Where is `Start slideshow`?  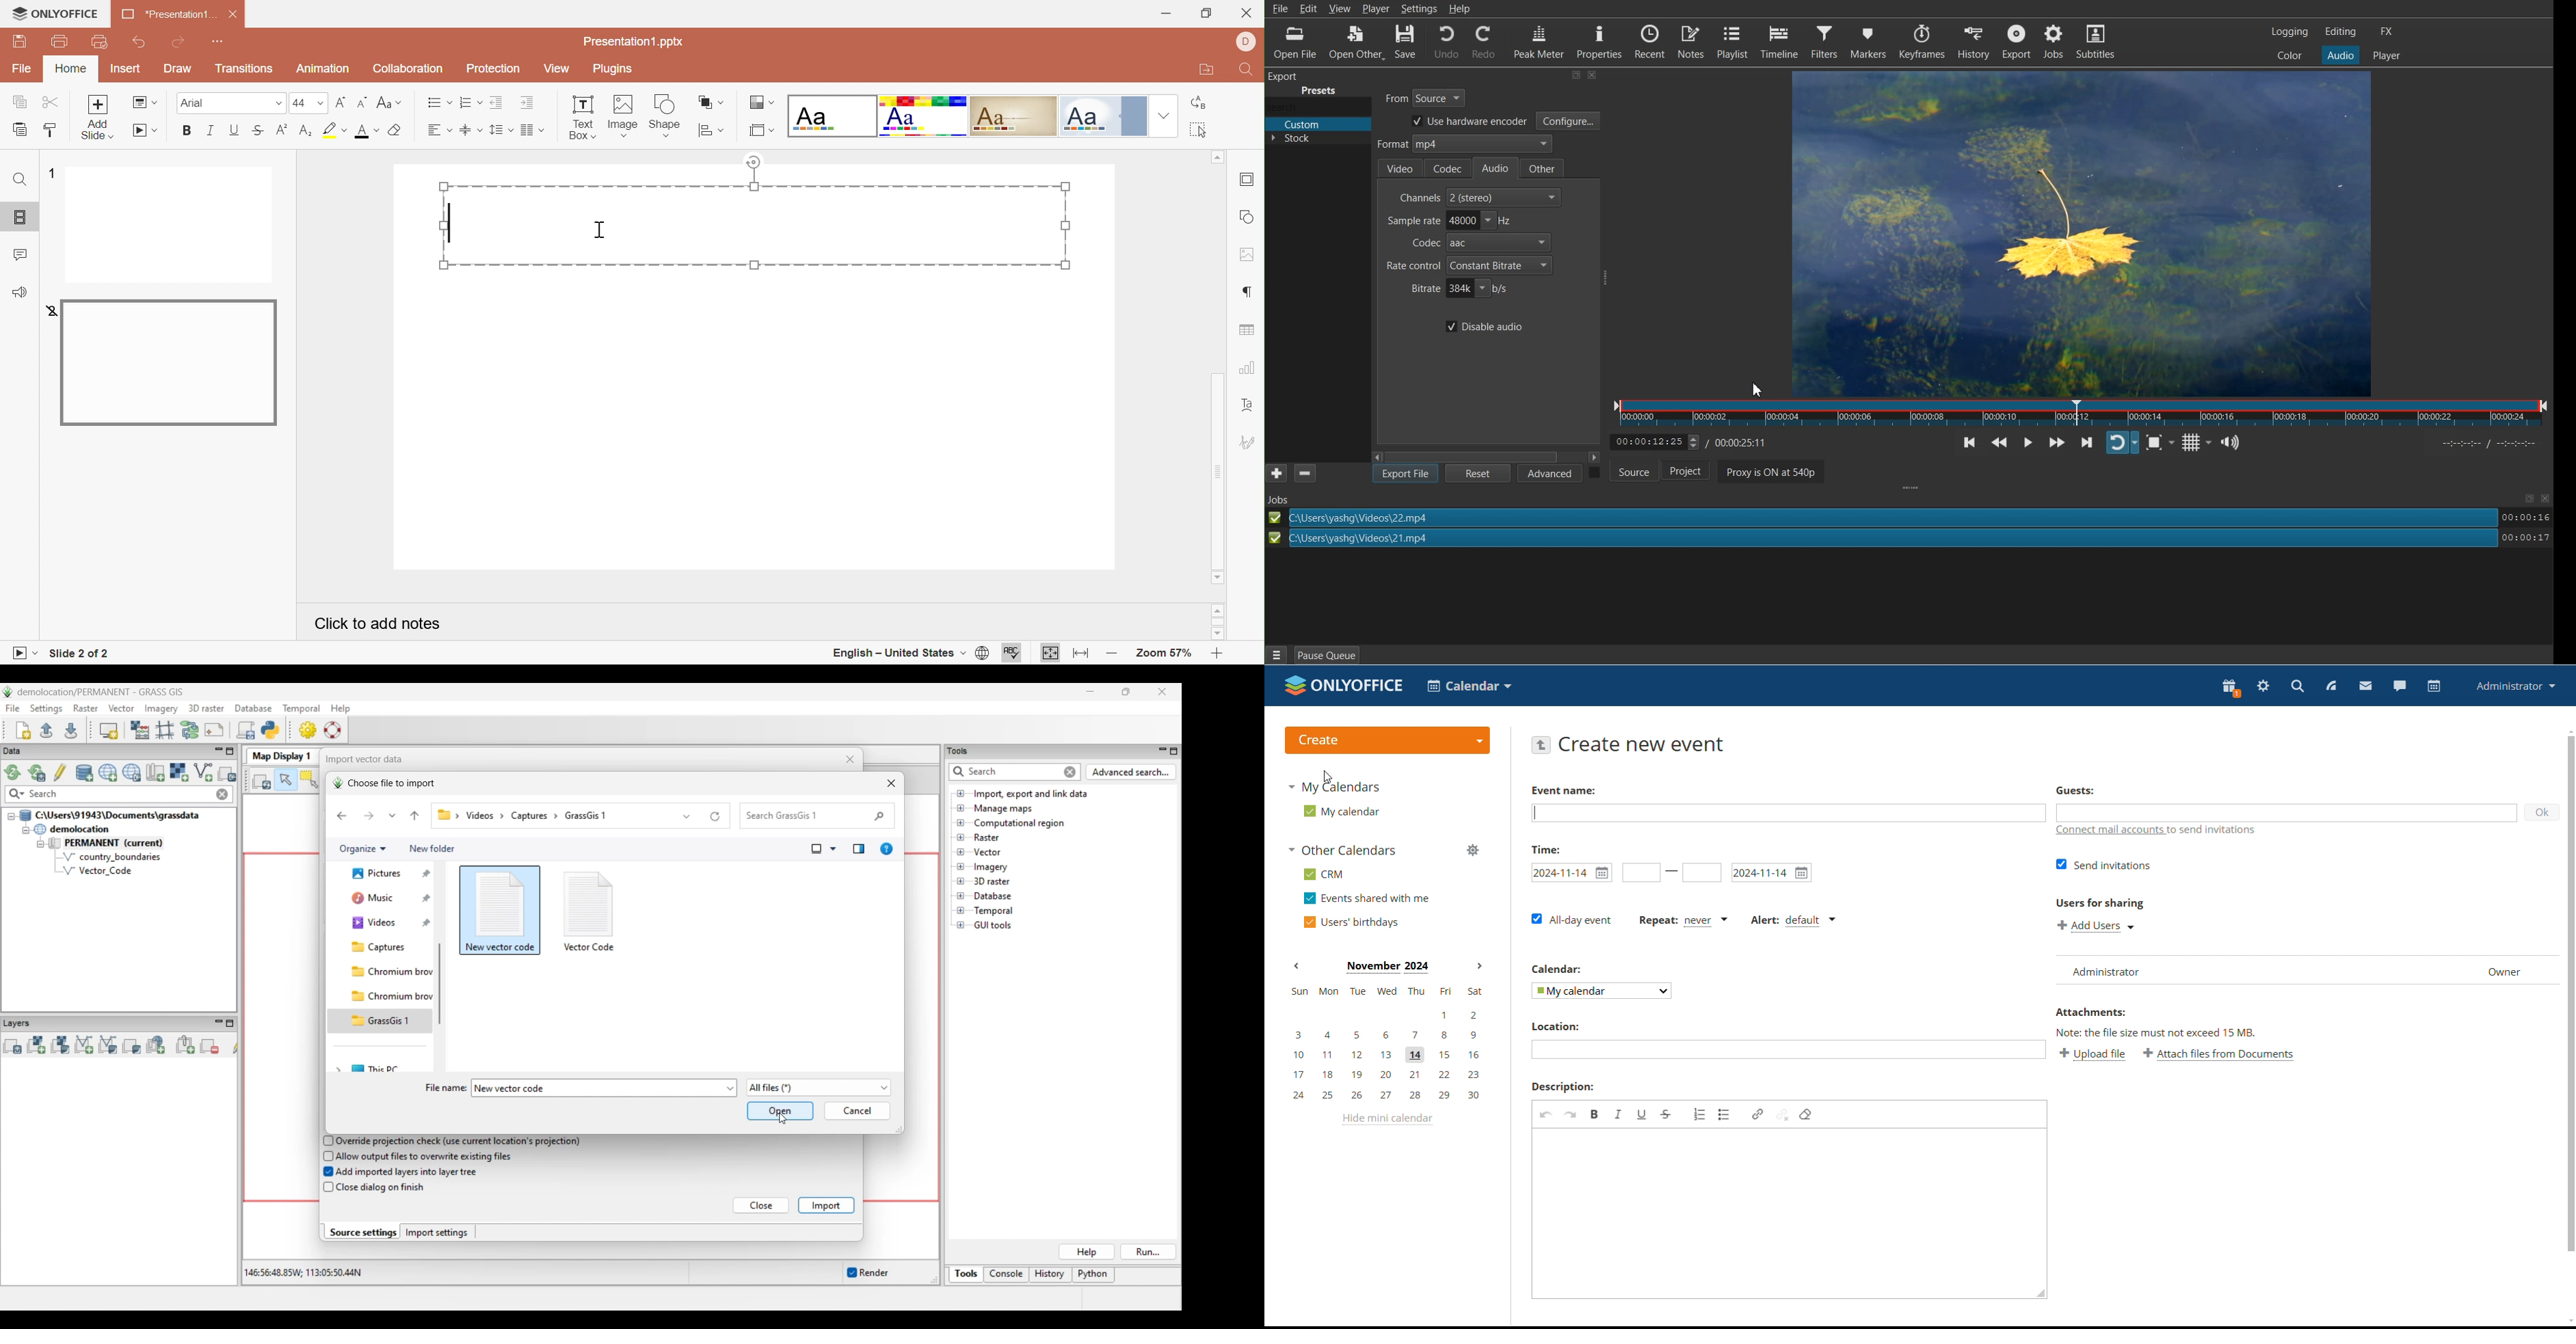
Start slideshow is located at coordinates (144, 131).